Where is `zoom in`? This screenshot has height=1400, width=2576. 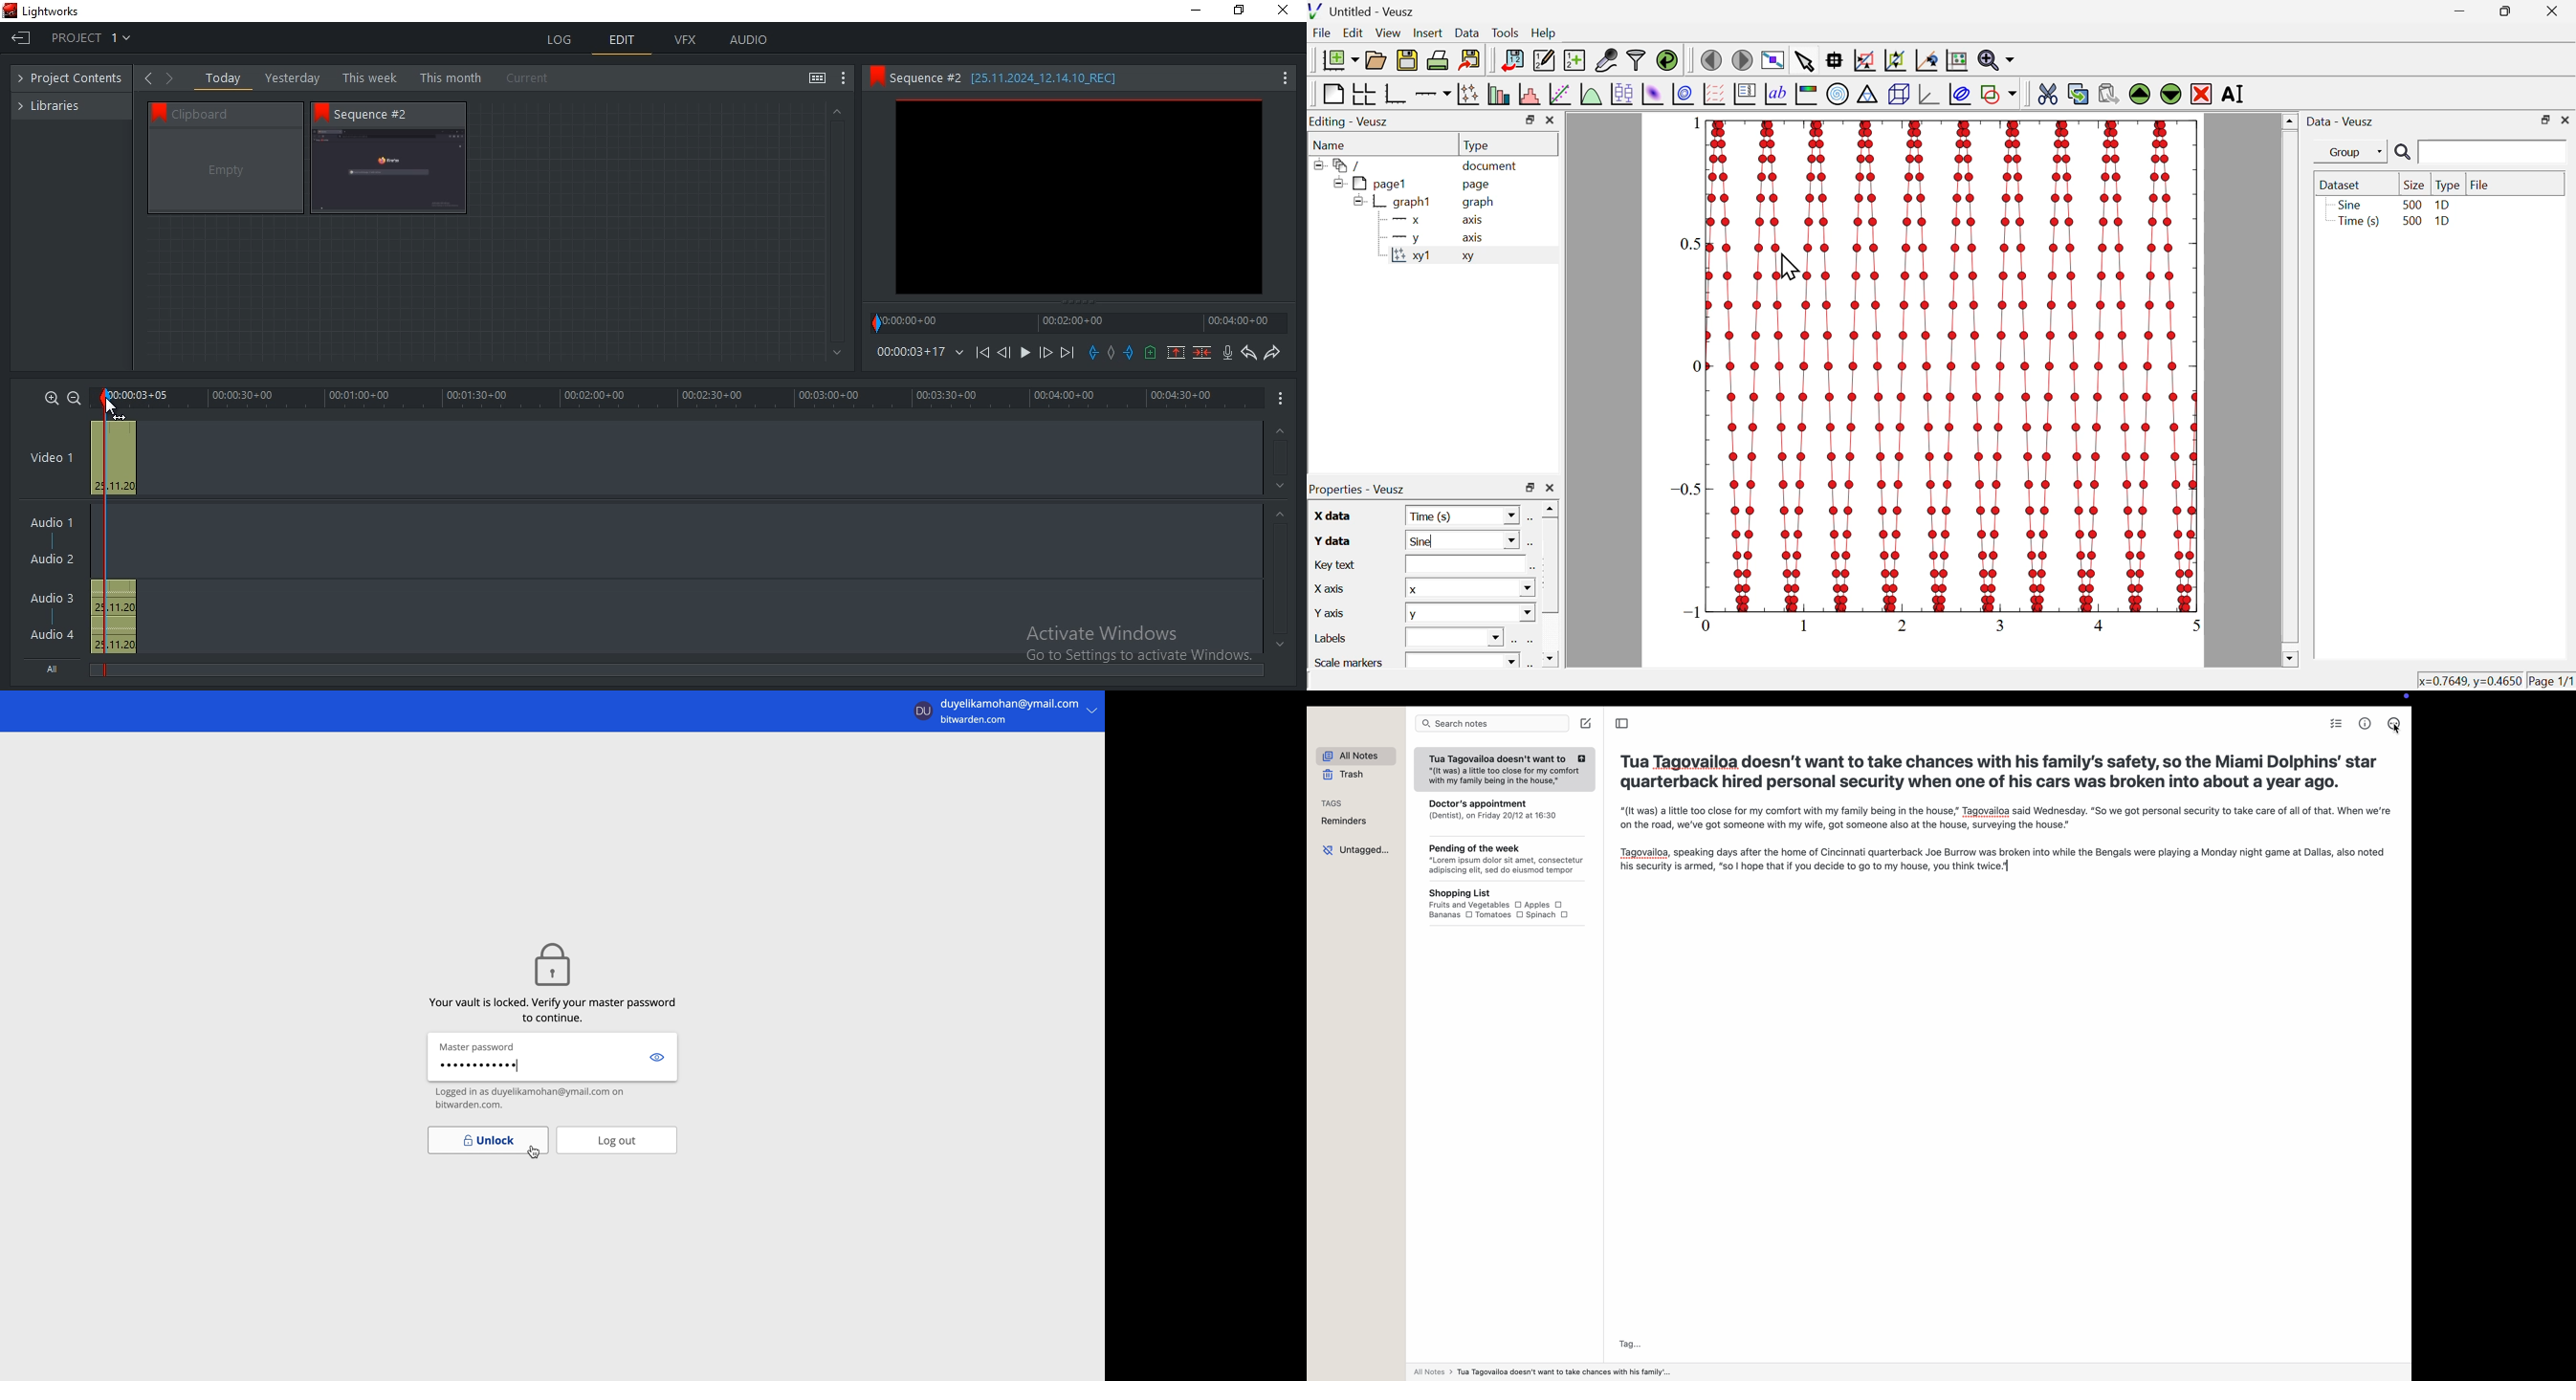 zoom in is located at coordinates (52, 397).